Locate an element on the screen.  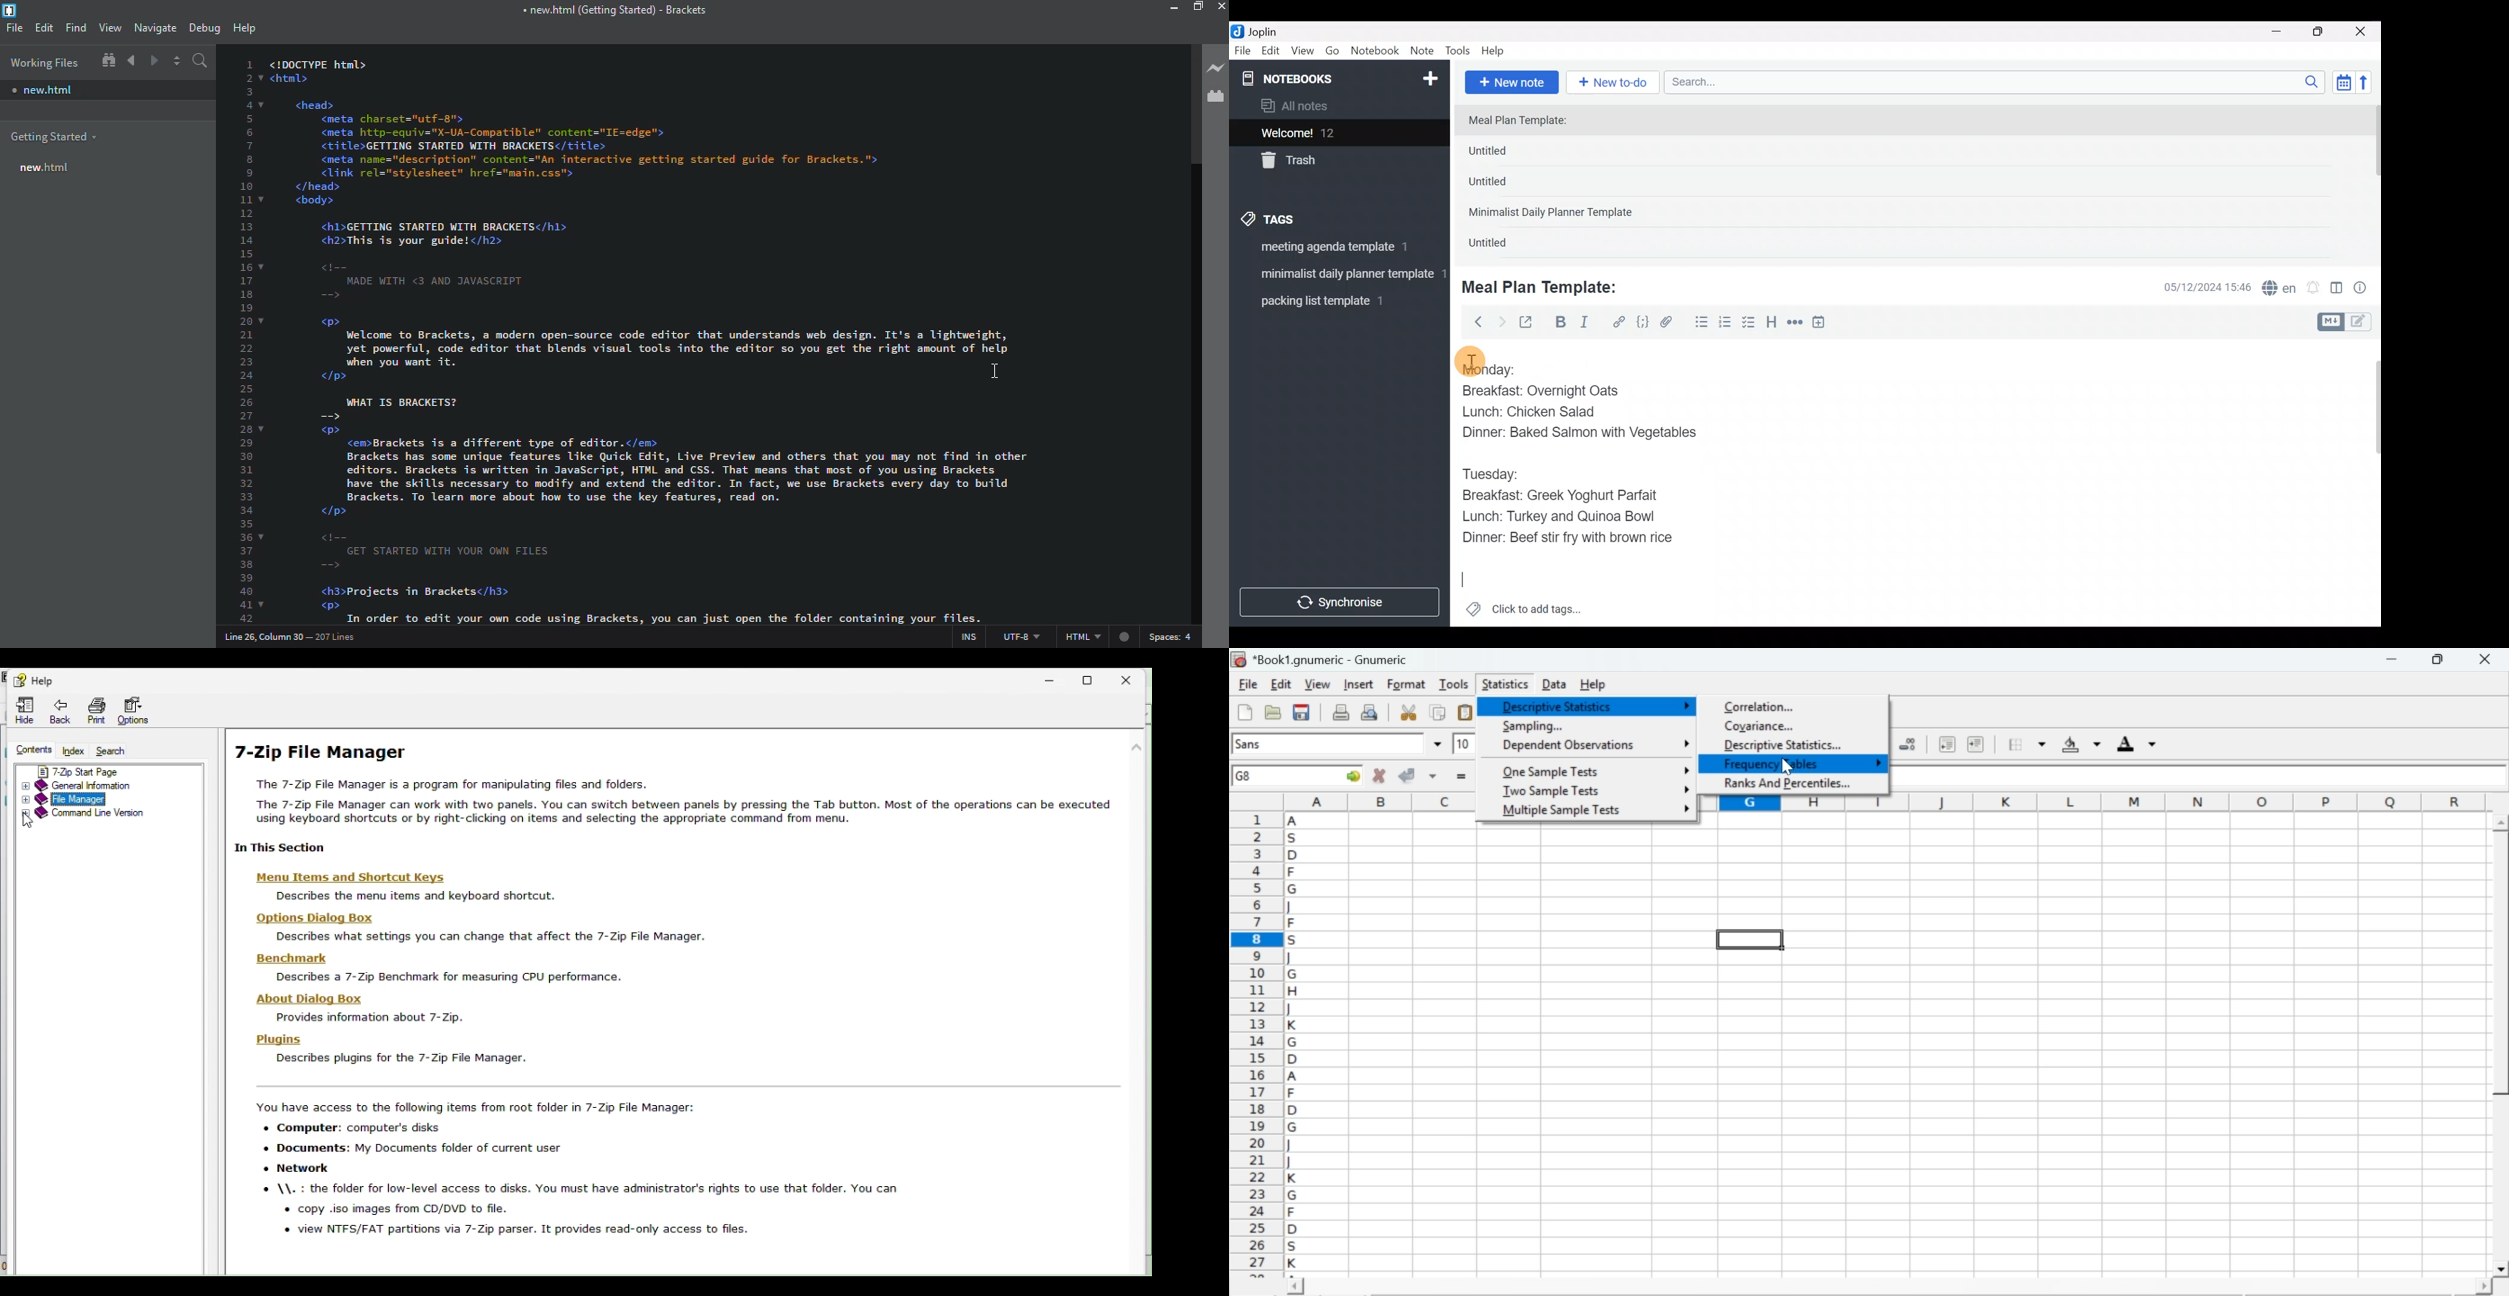
getting started is located at coordinates (55, 137).